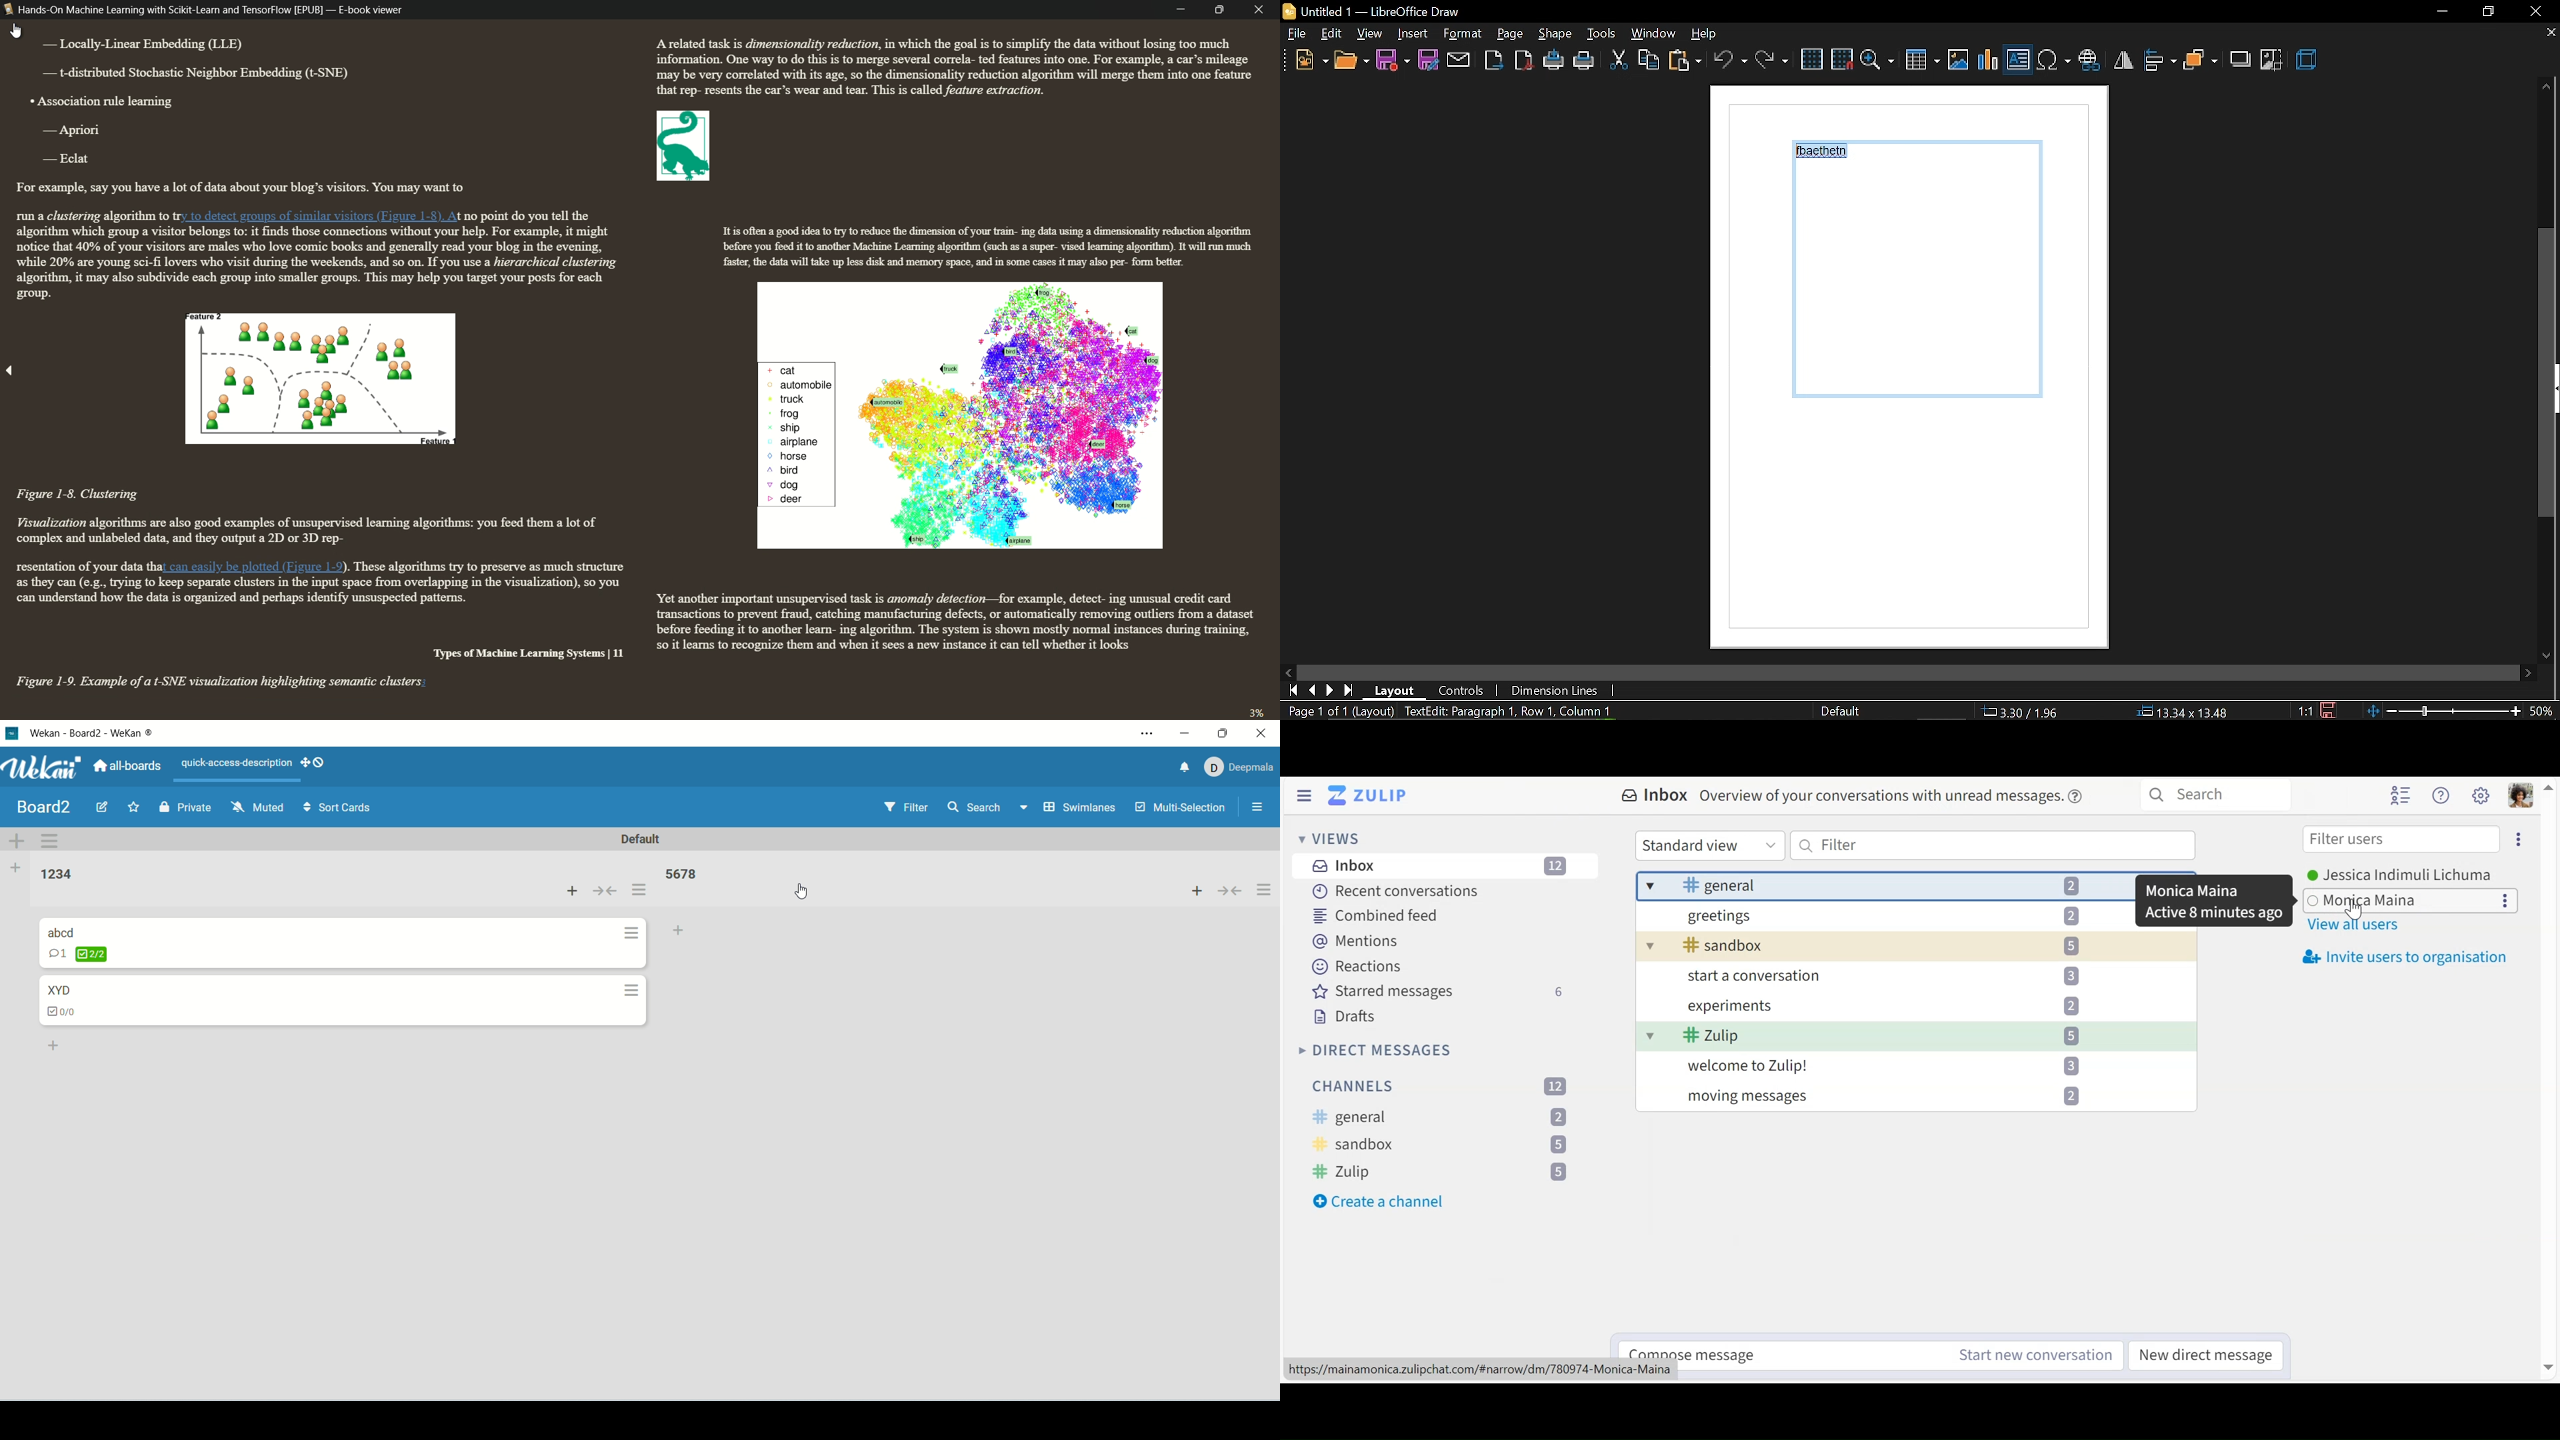 The height and width of the screenshot is (1456, 2576). What do you see at coordinates (41, 767) in the screenshot?
I see `wekan` at bounding box center [41, 767].